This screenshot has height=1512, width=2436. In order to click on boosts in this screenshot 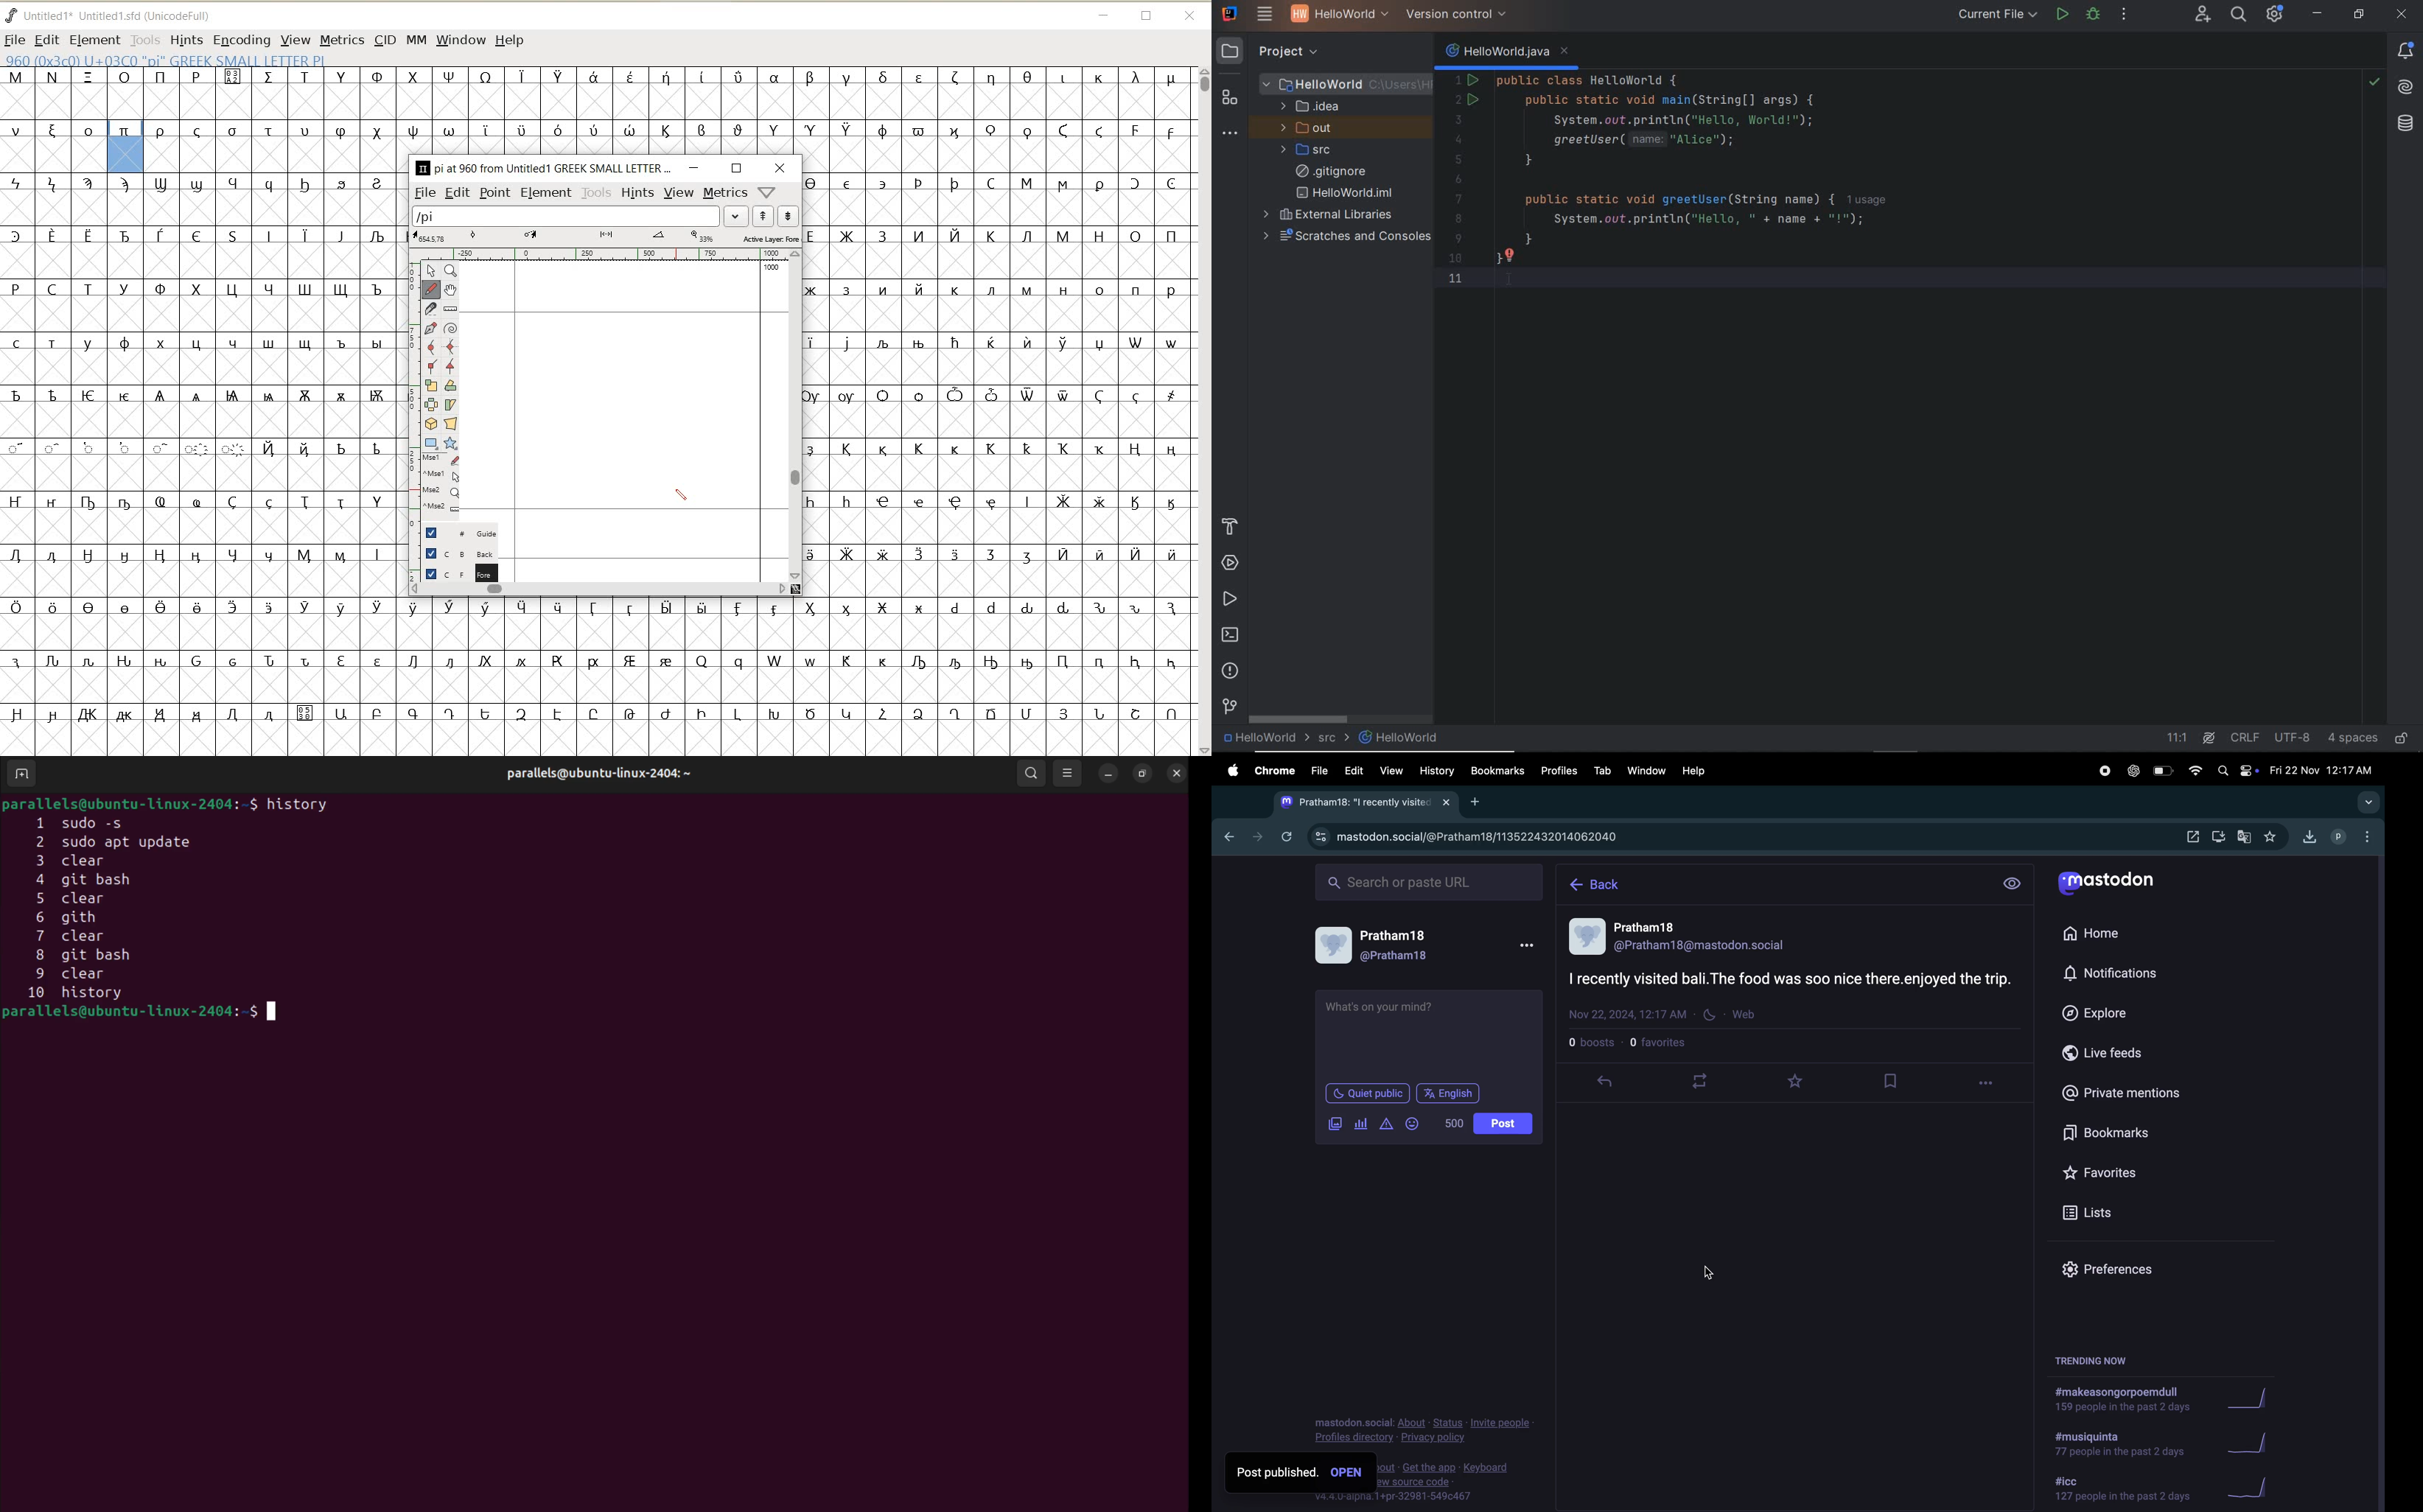, I will do `click(1595, 1044)`.